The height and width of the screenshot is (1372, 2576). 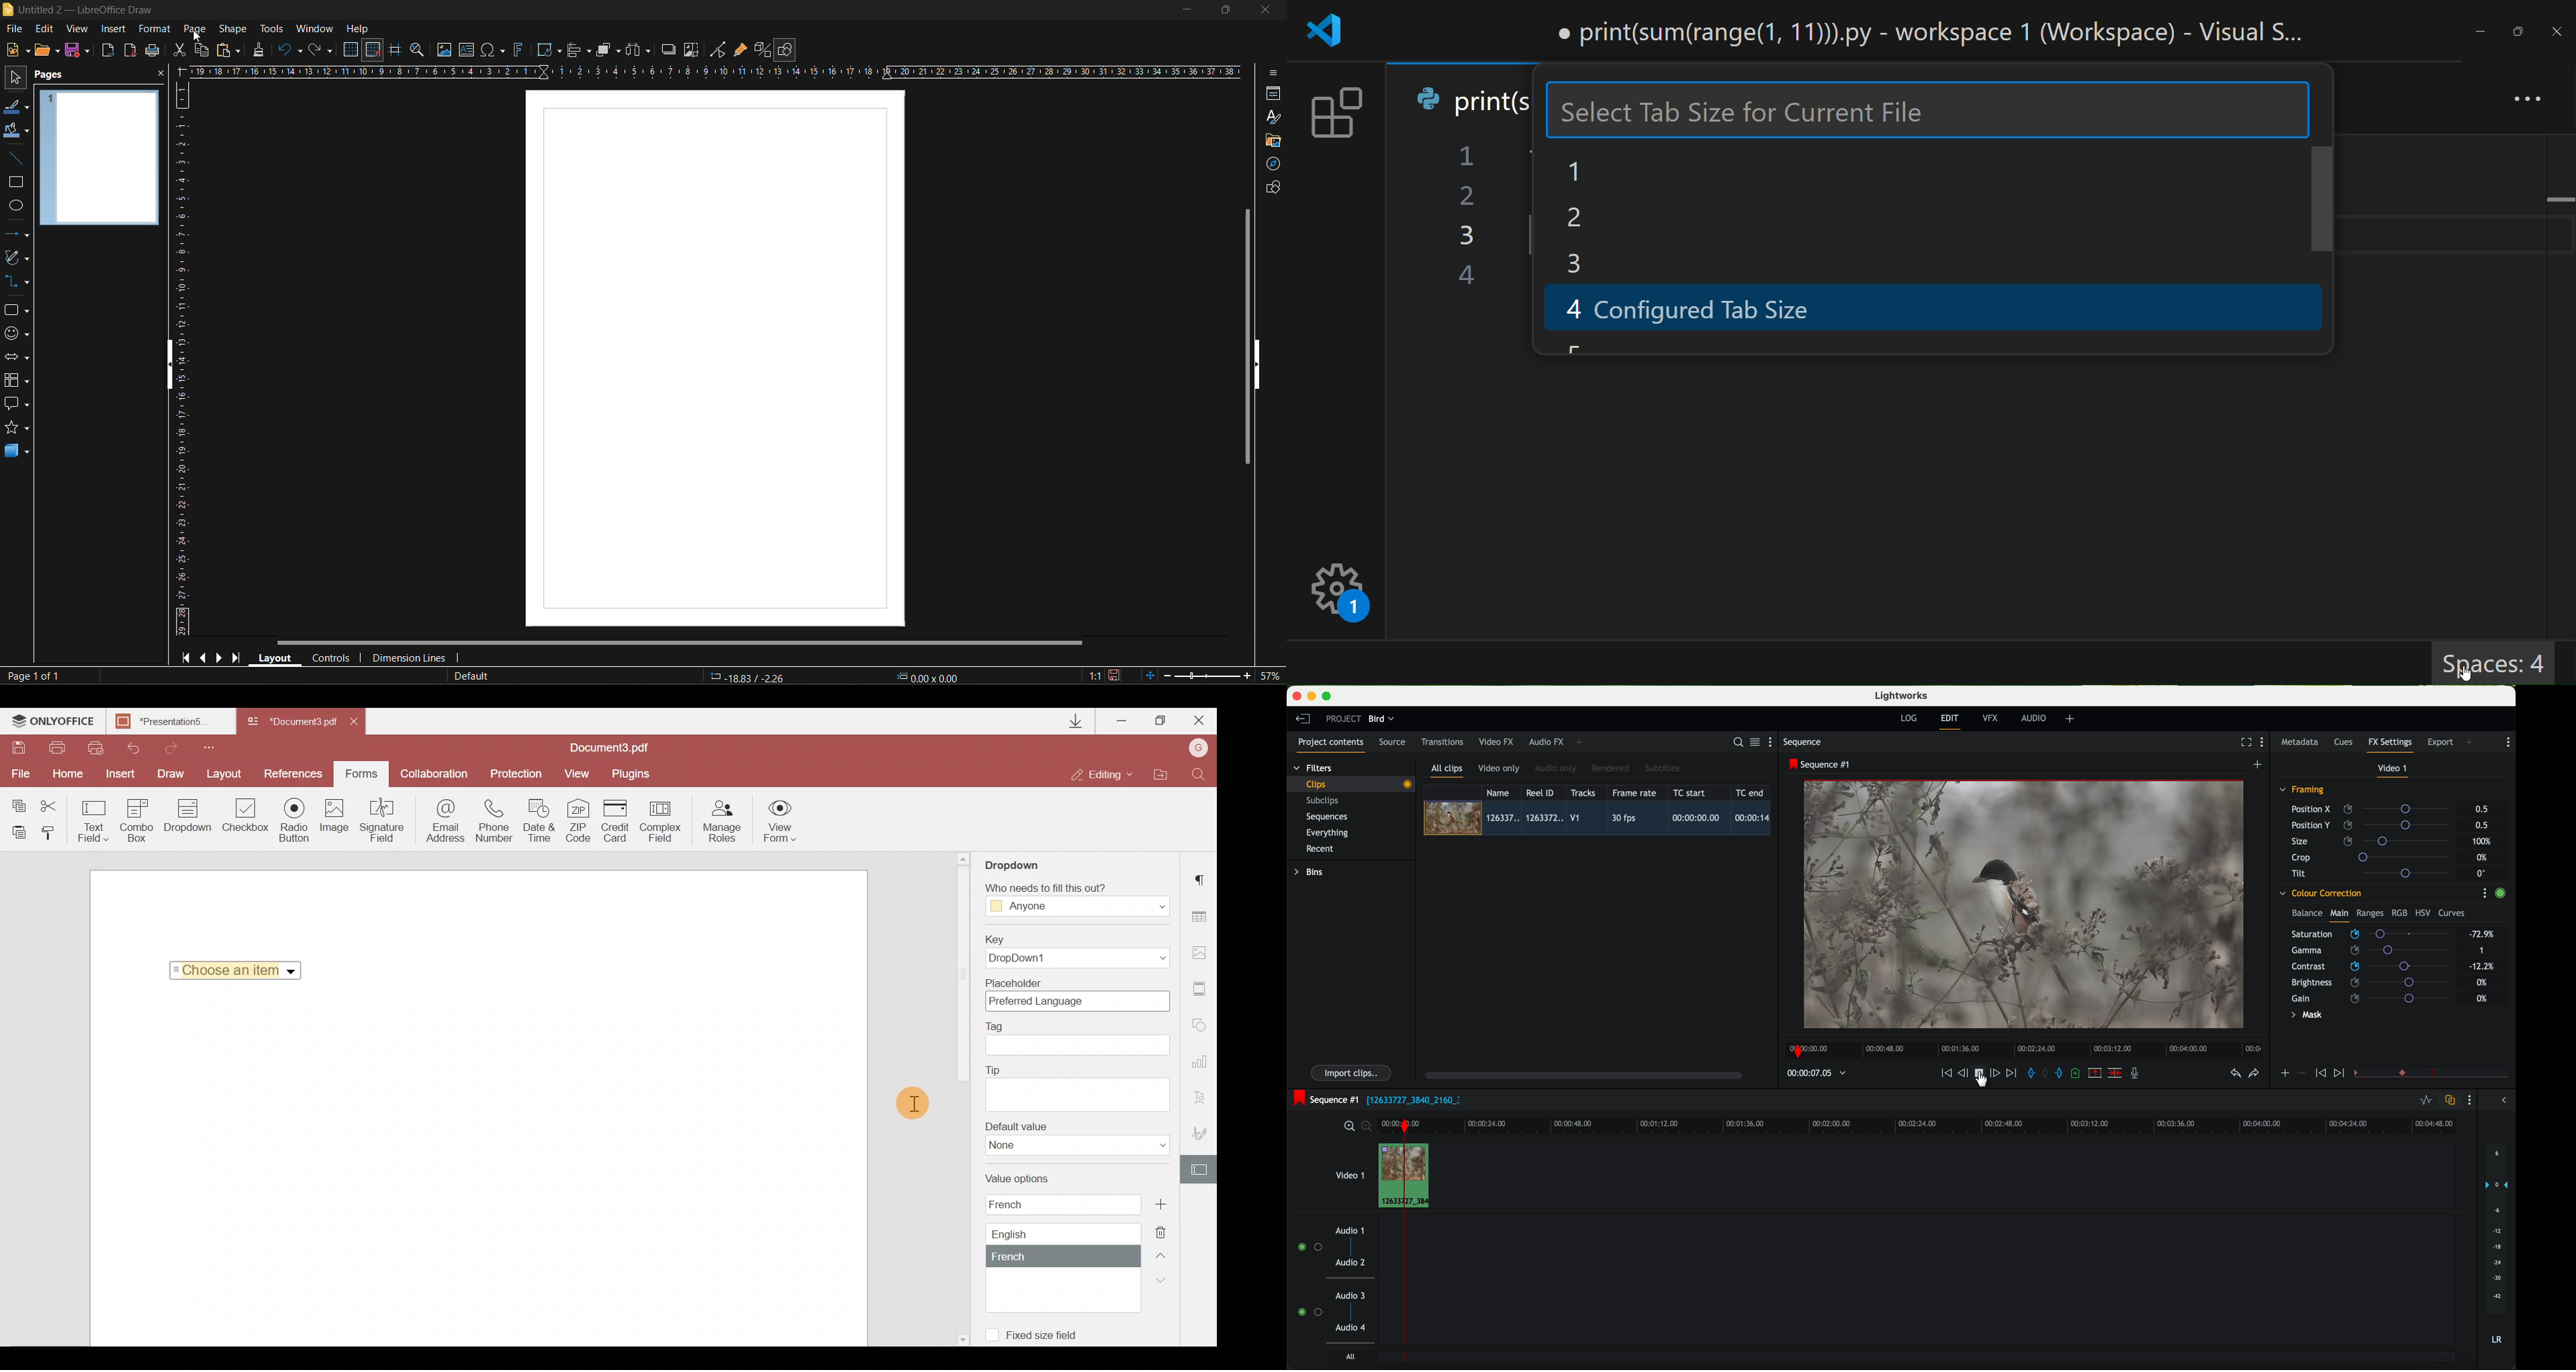 I want to click on show settings menu, so click(x=1774, y=742).